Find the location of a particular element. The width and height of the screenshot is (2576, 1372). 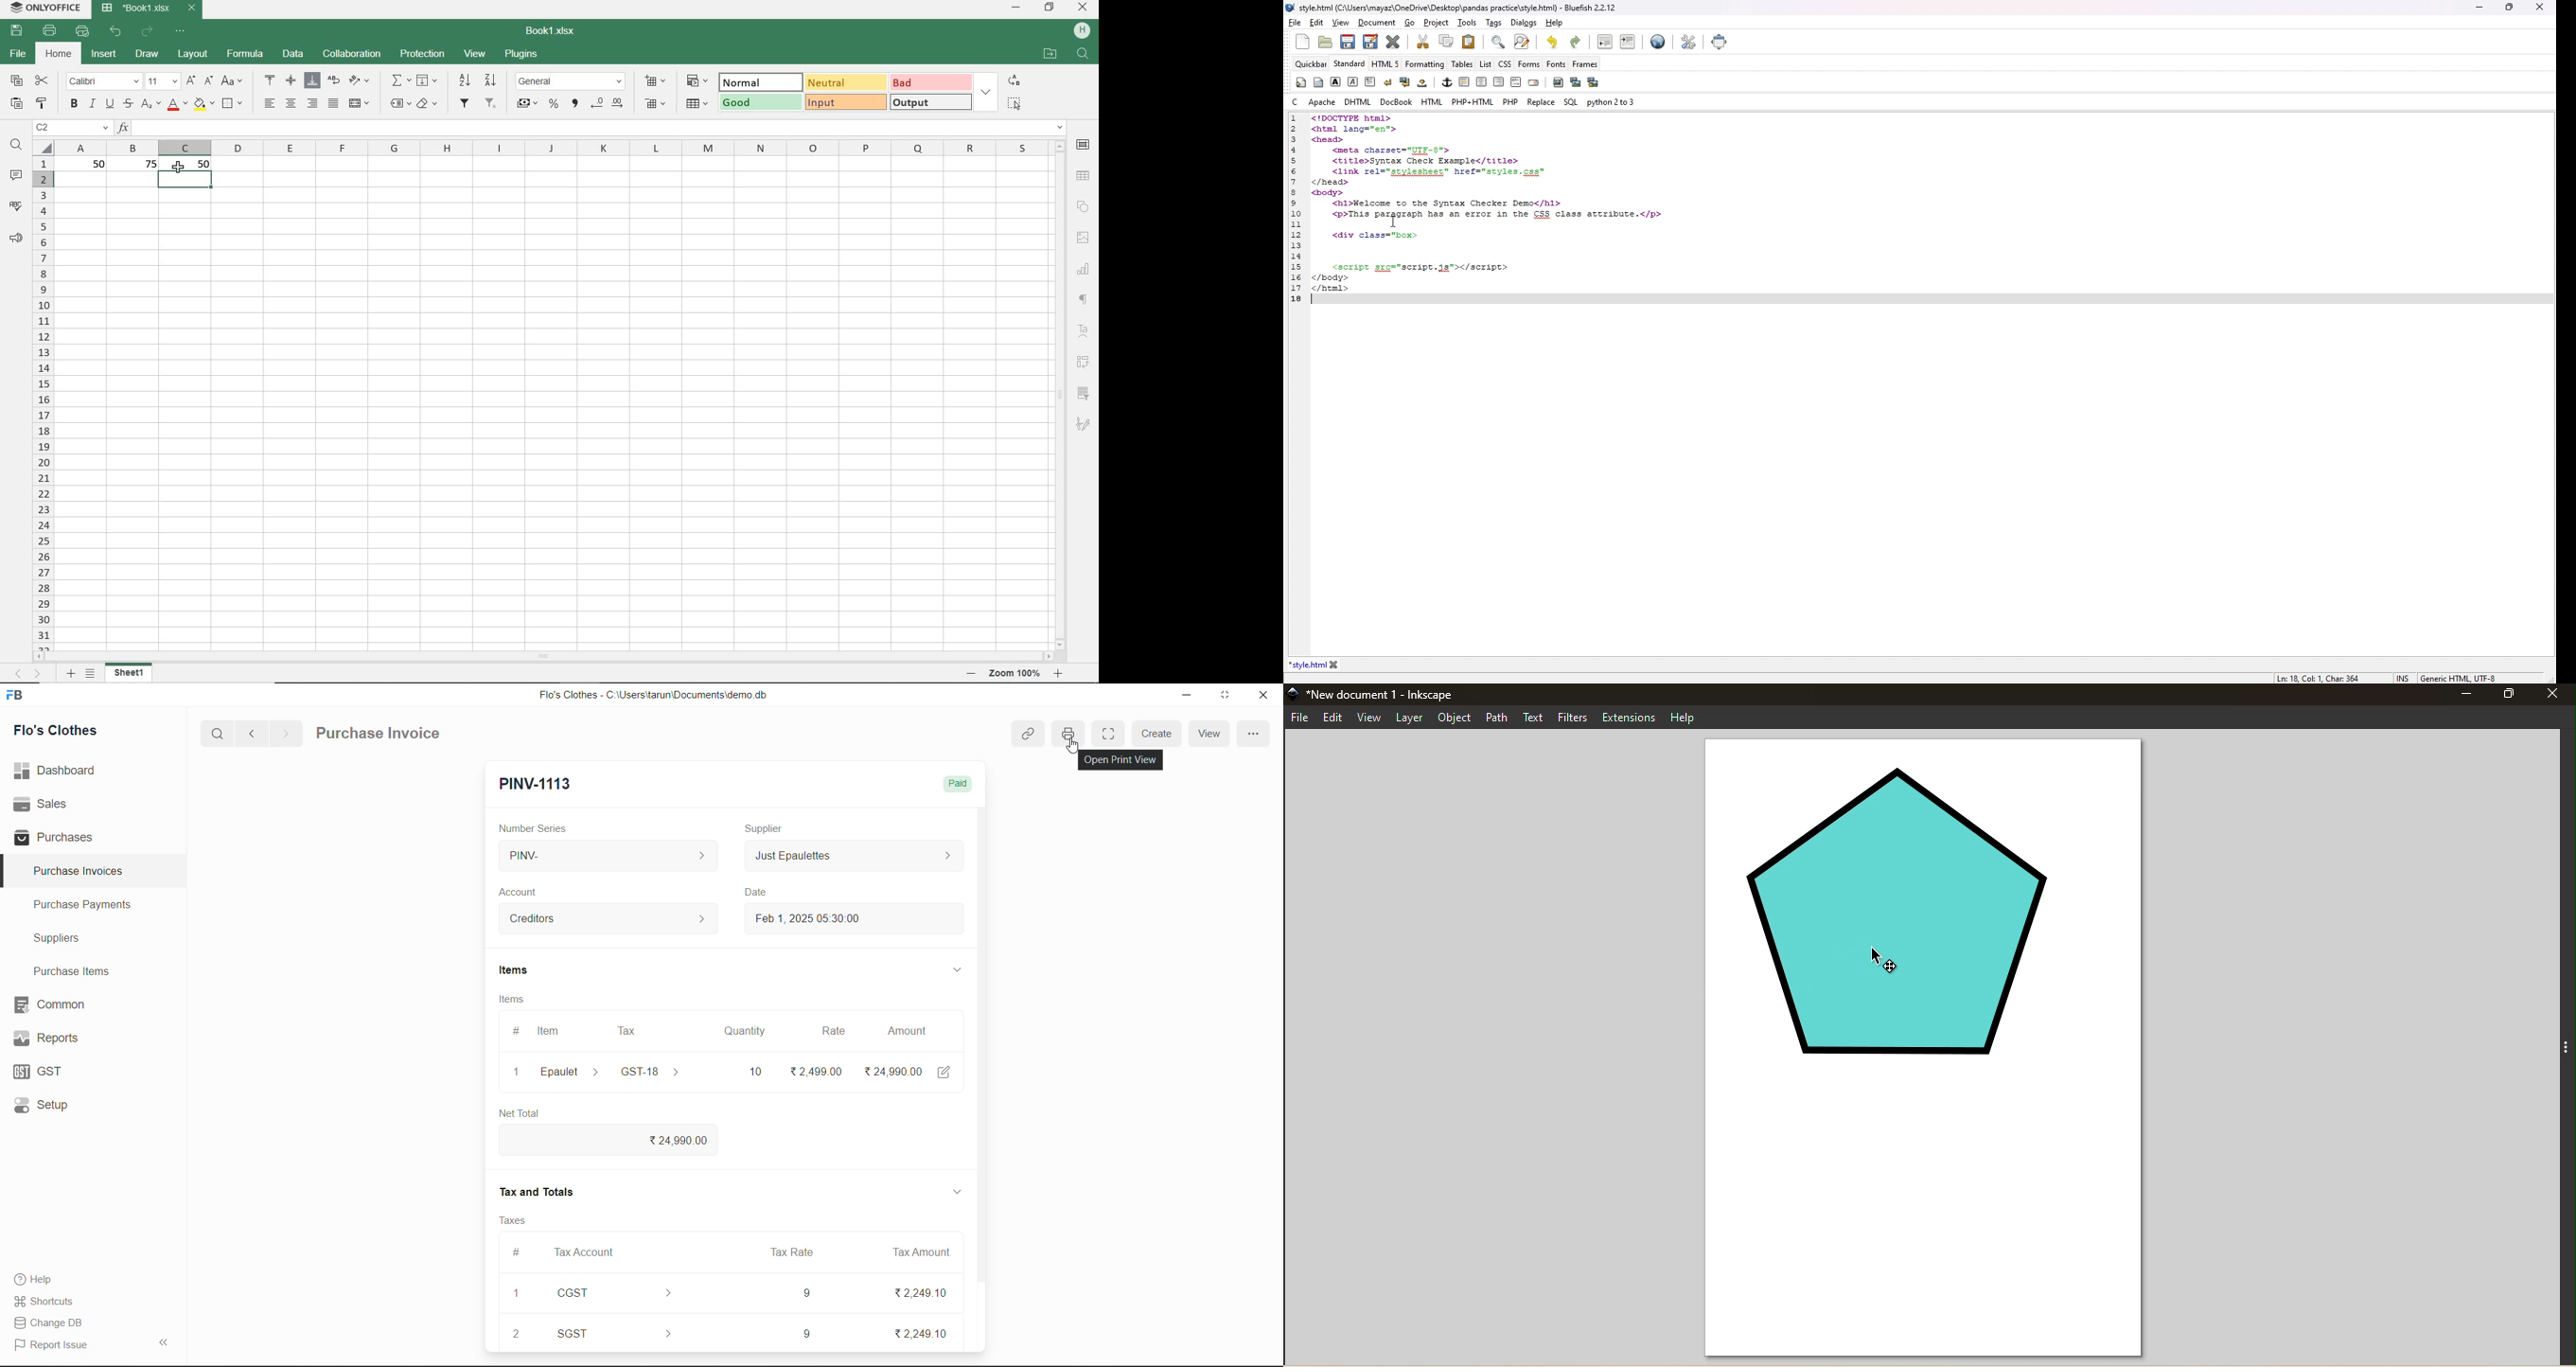

collaboration is located at coordinates (351, 54).